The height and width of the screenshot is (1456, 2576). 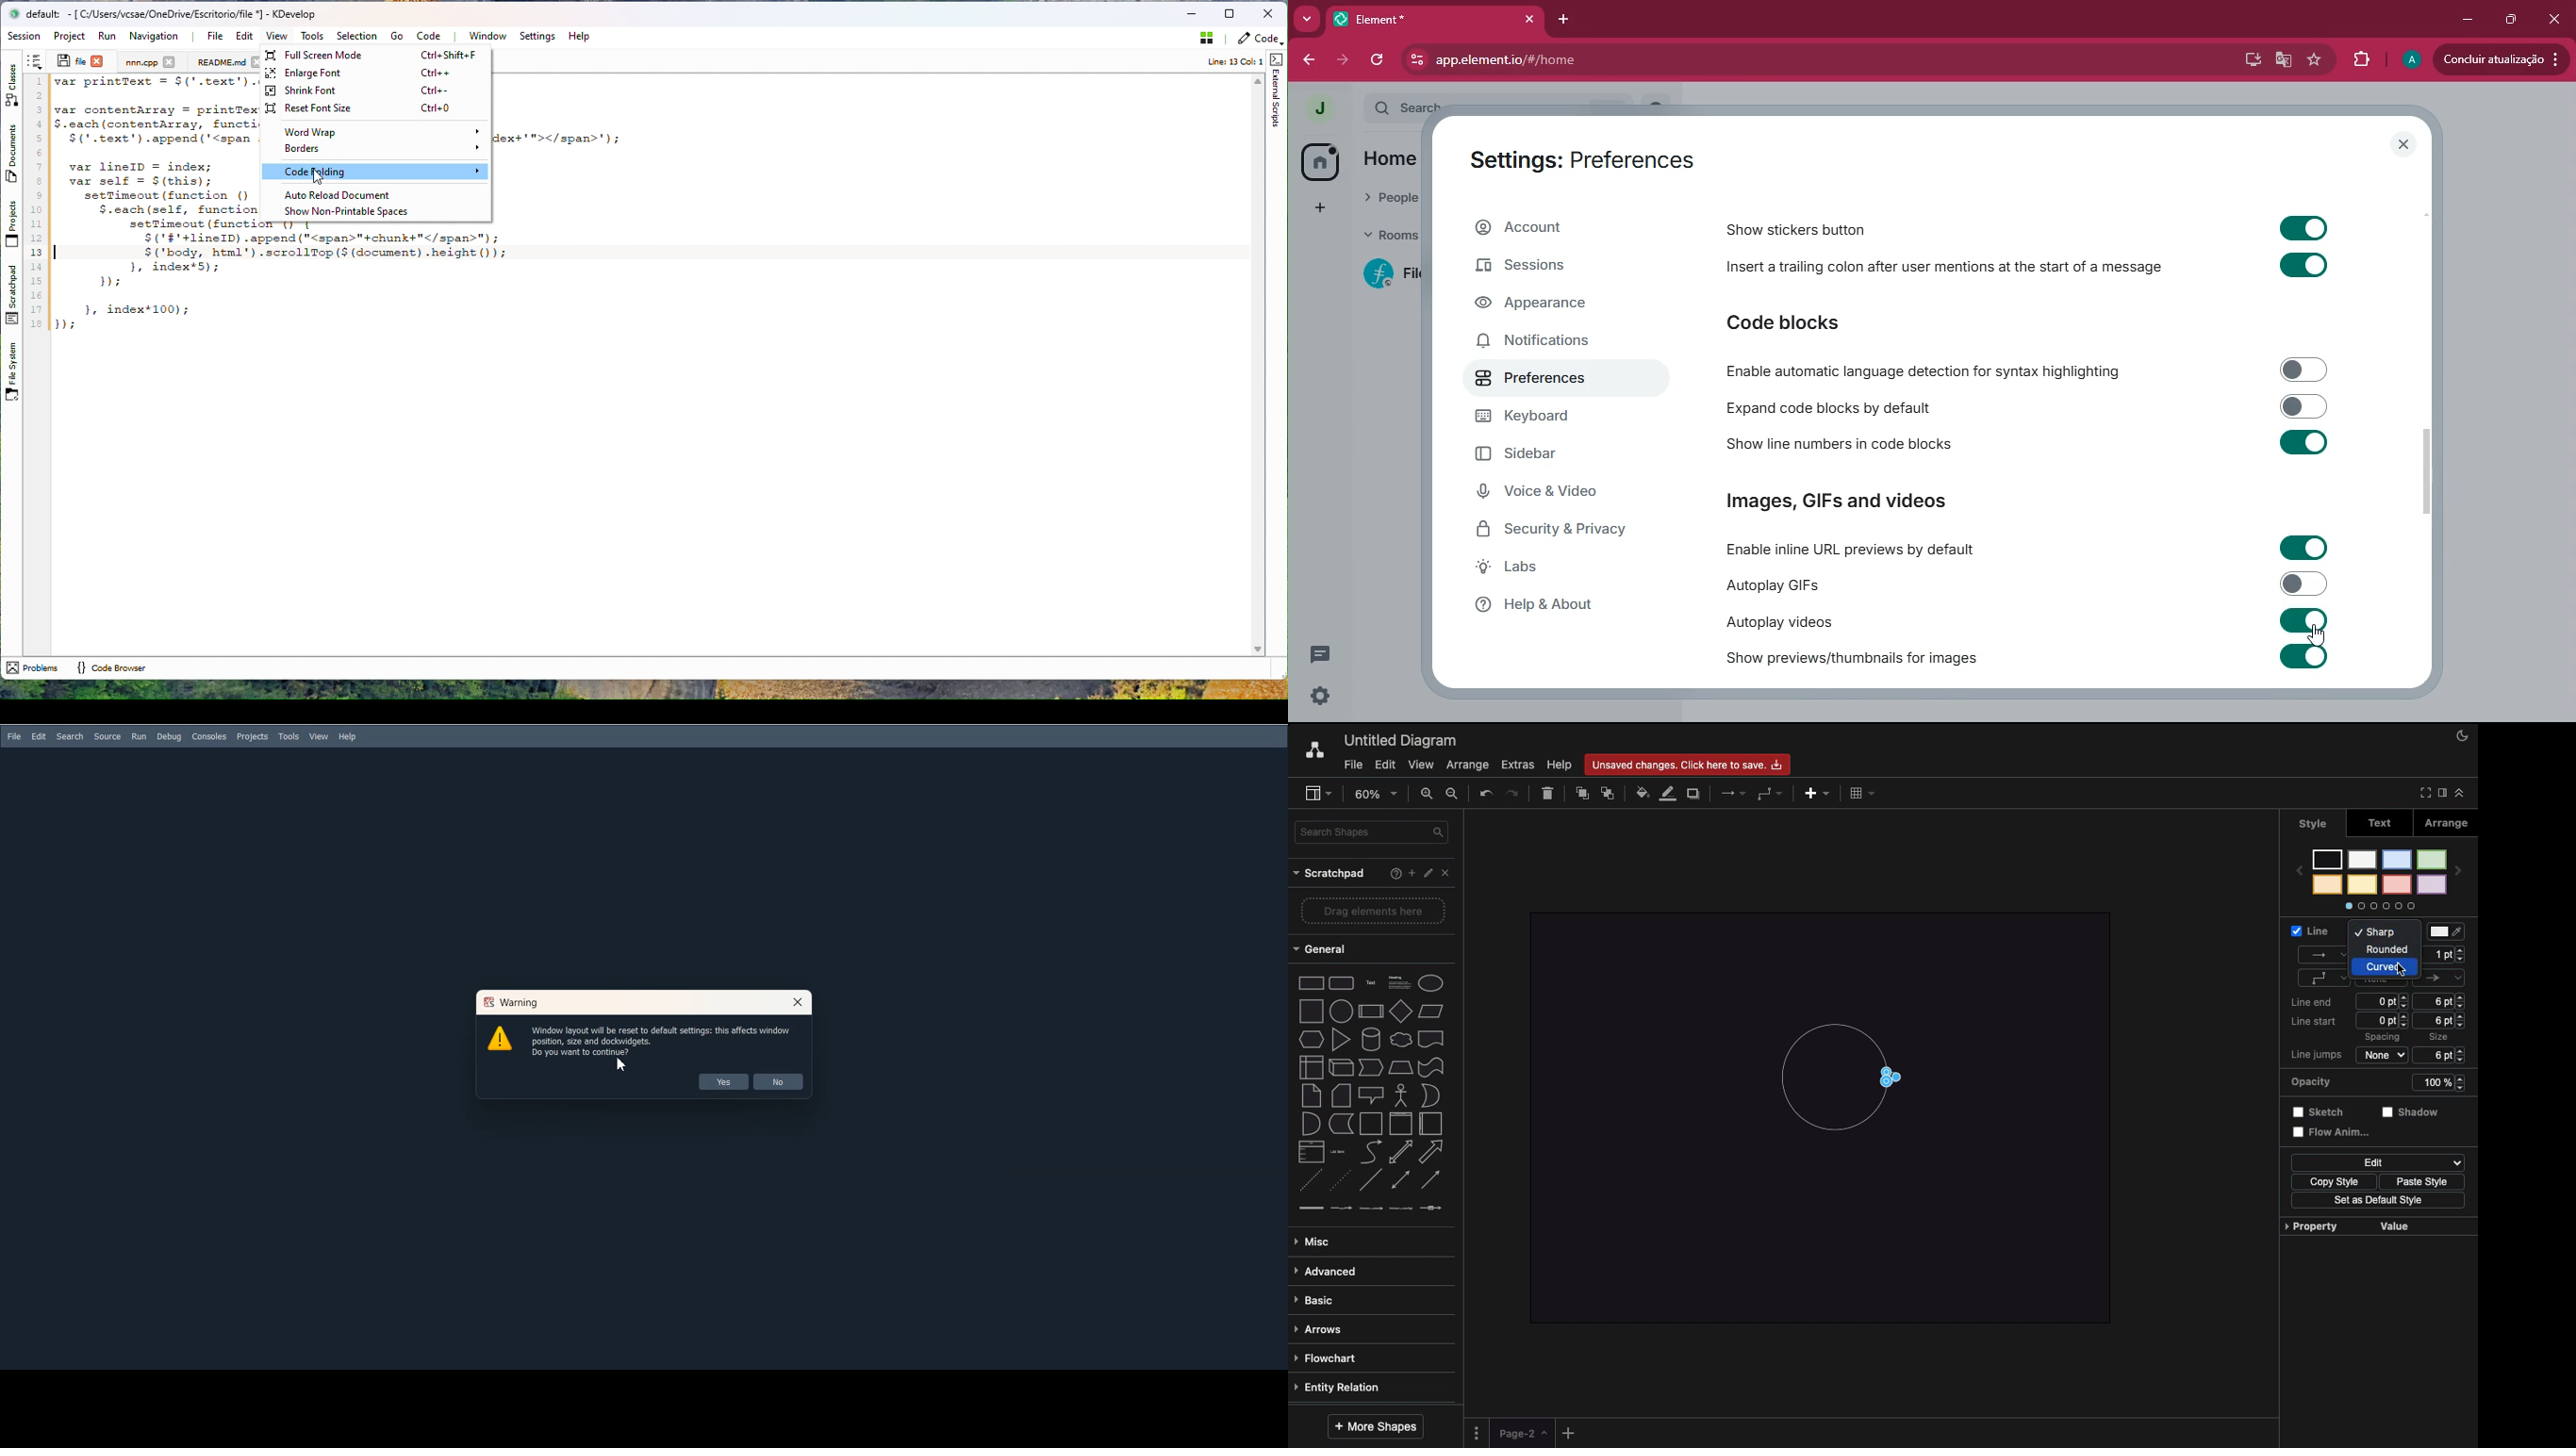 What do you see at coordinates (2360, 58) in the screenshot?
I see `extensions` at bounding box center [2360, 58].